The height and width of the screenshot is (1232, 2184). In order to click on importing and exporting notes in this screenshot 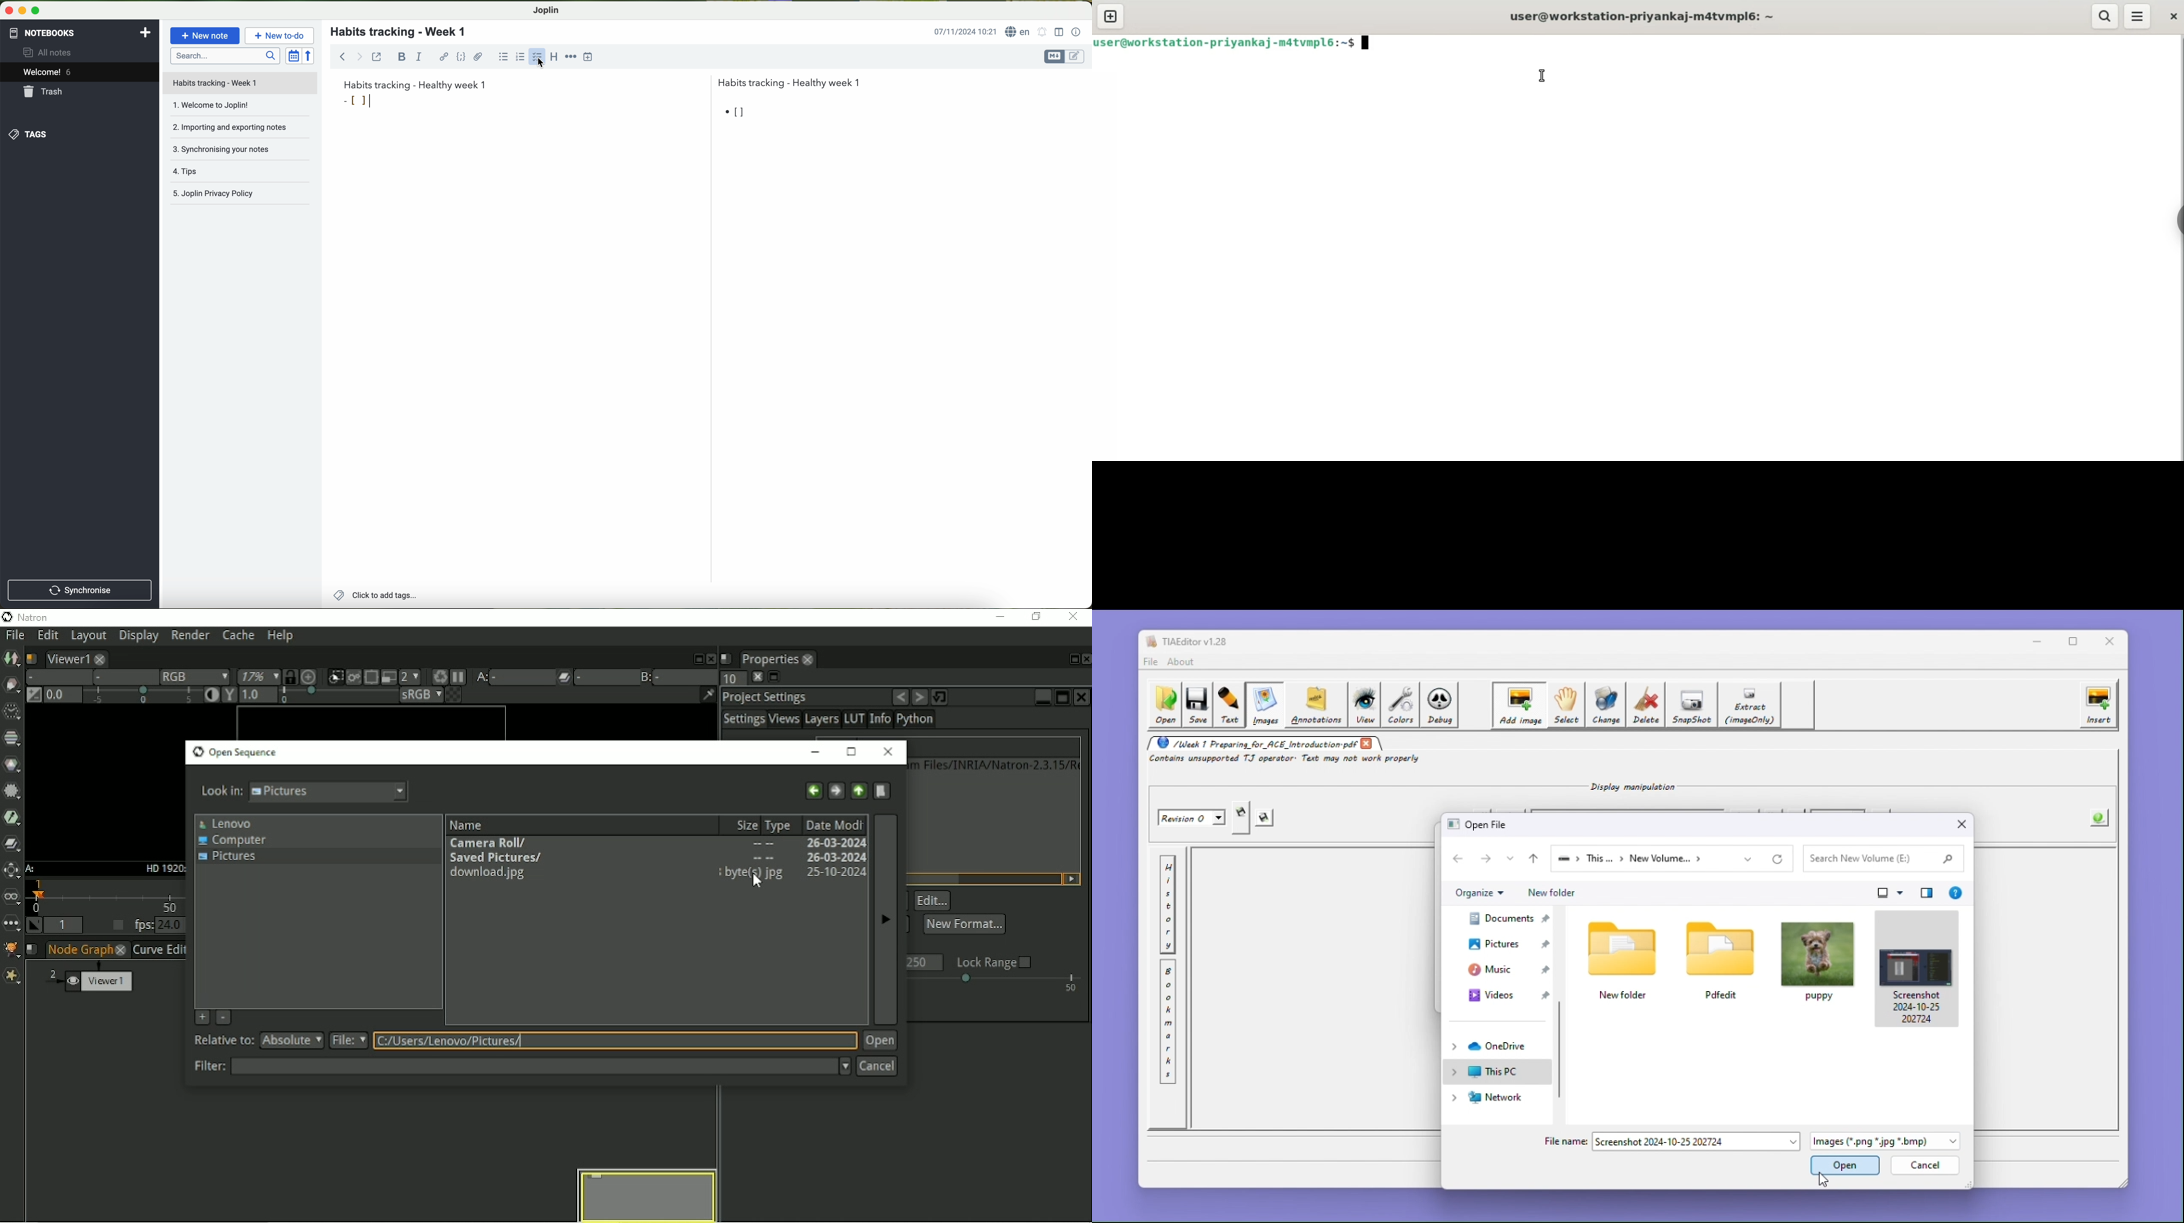, I will do `click(239, 130)`.